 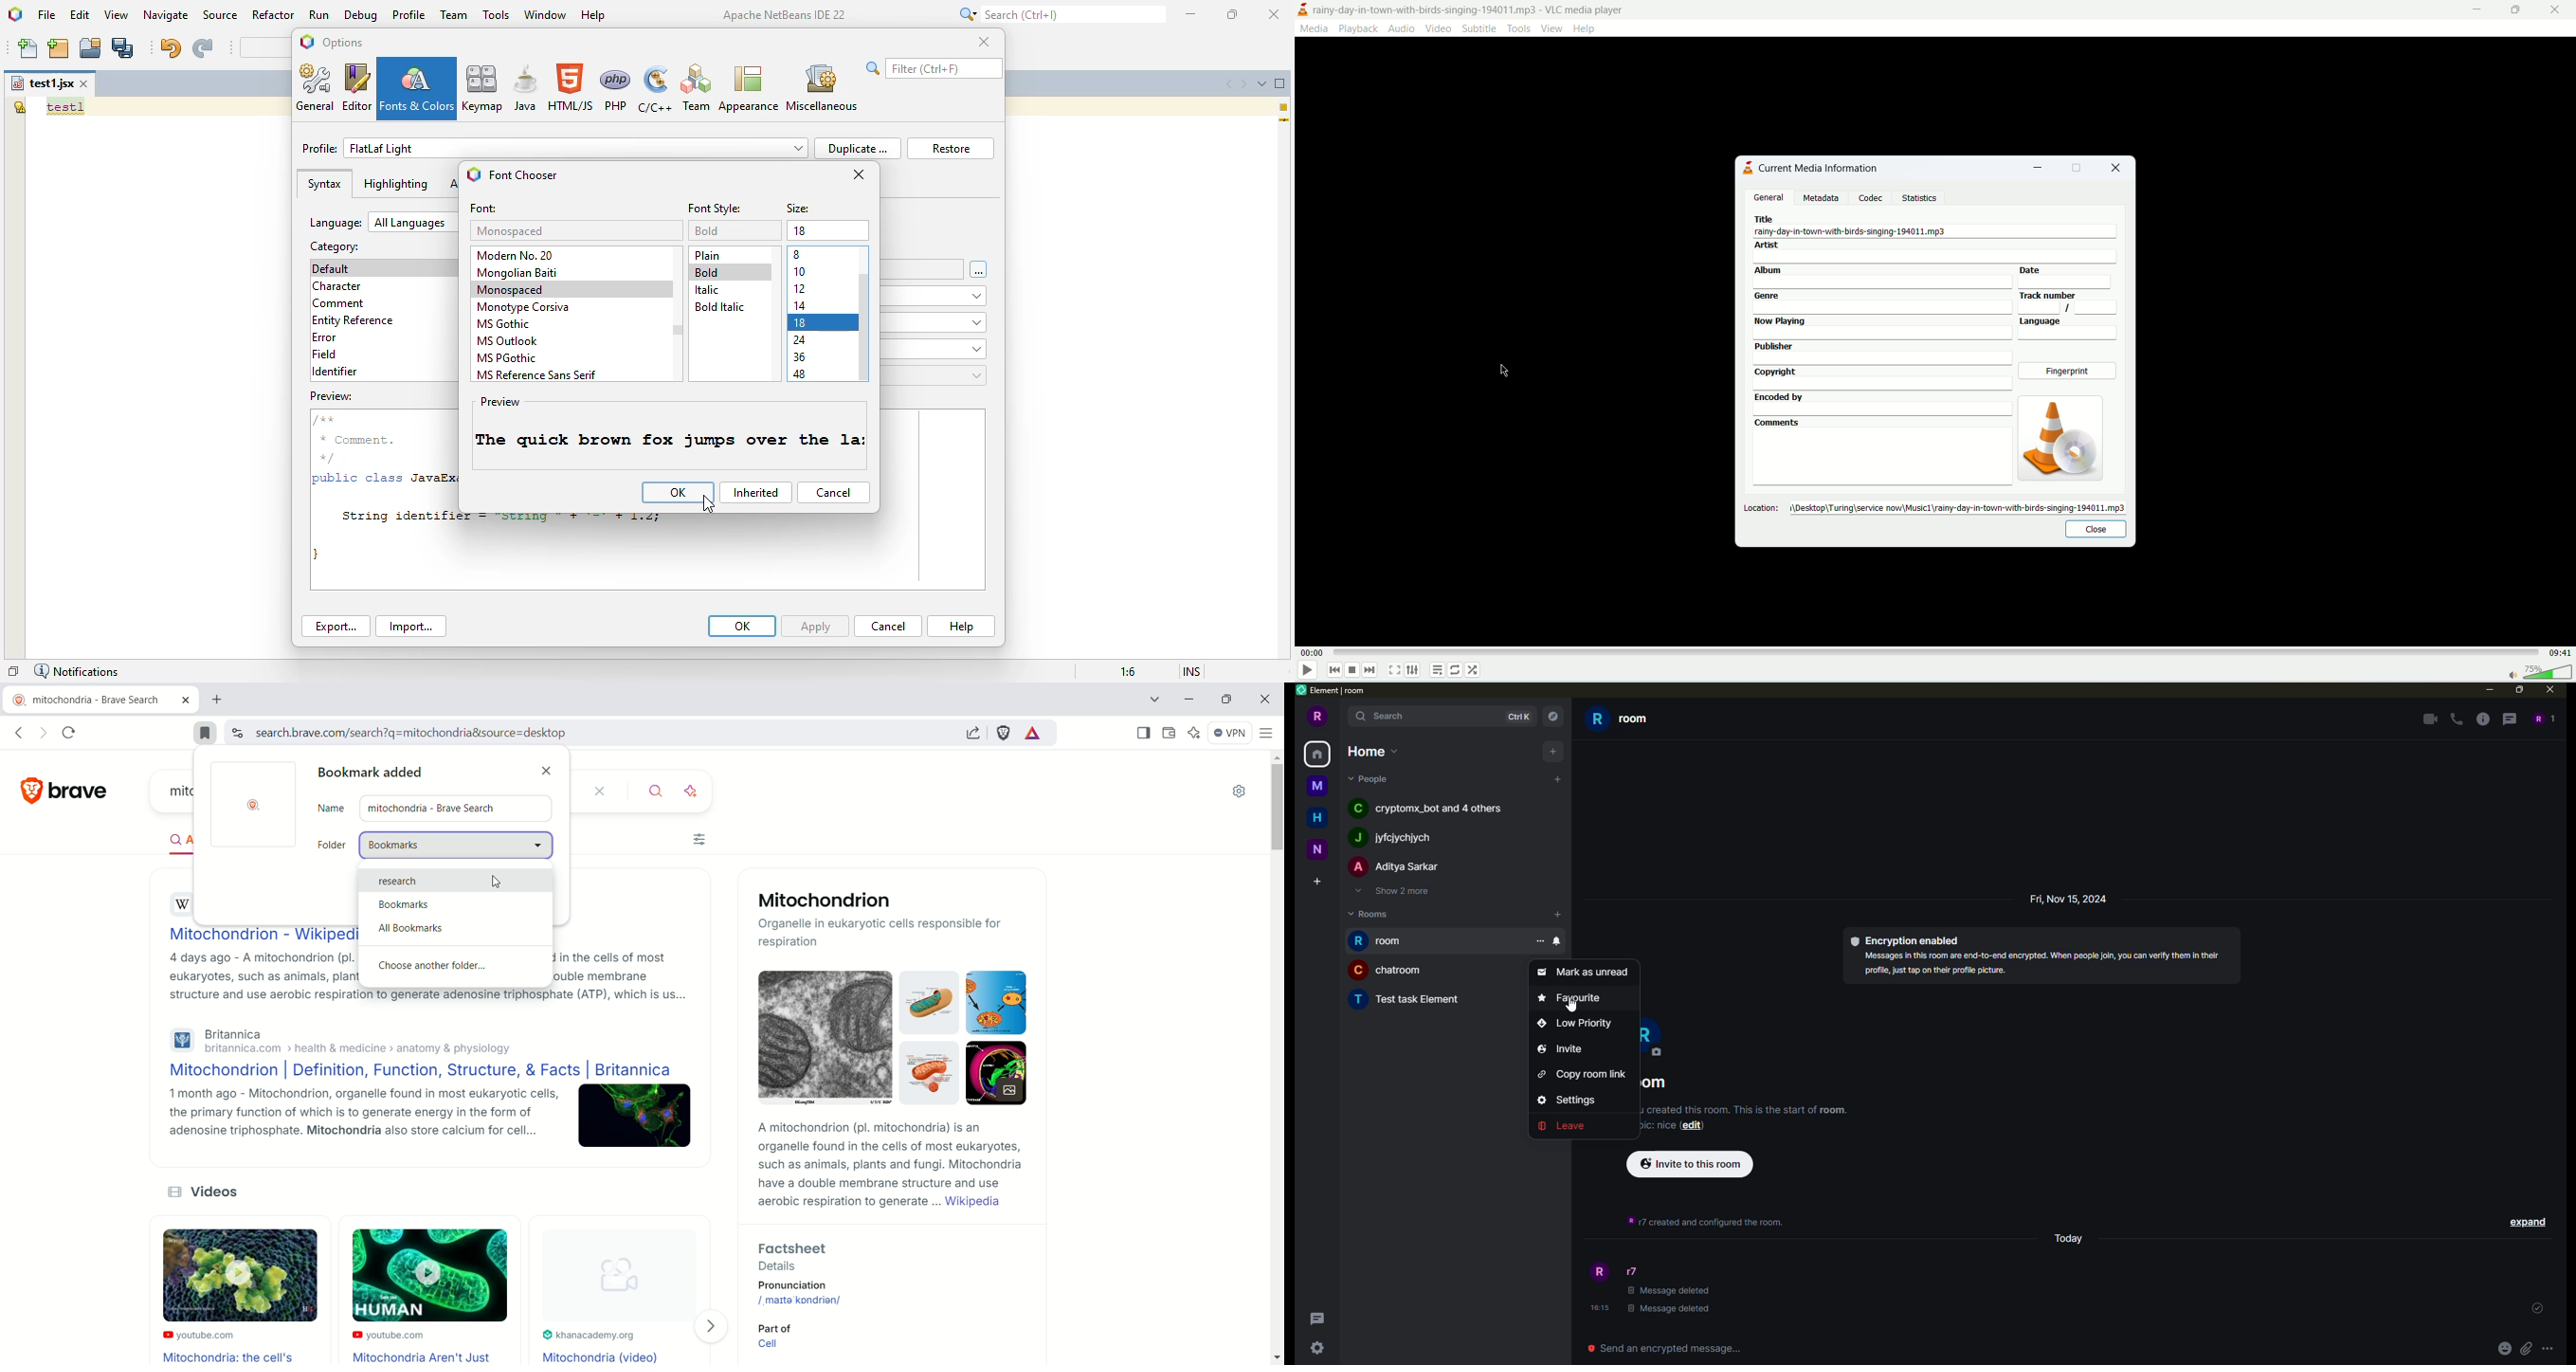 I want to click on rewards, so click(x=1032, y=734).